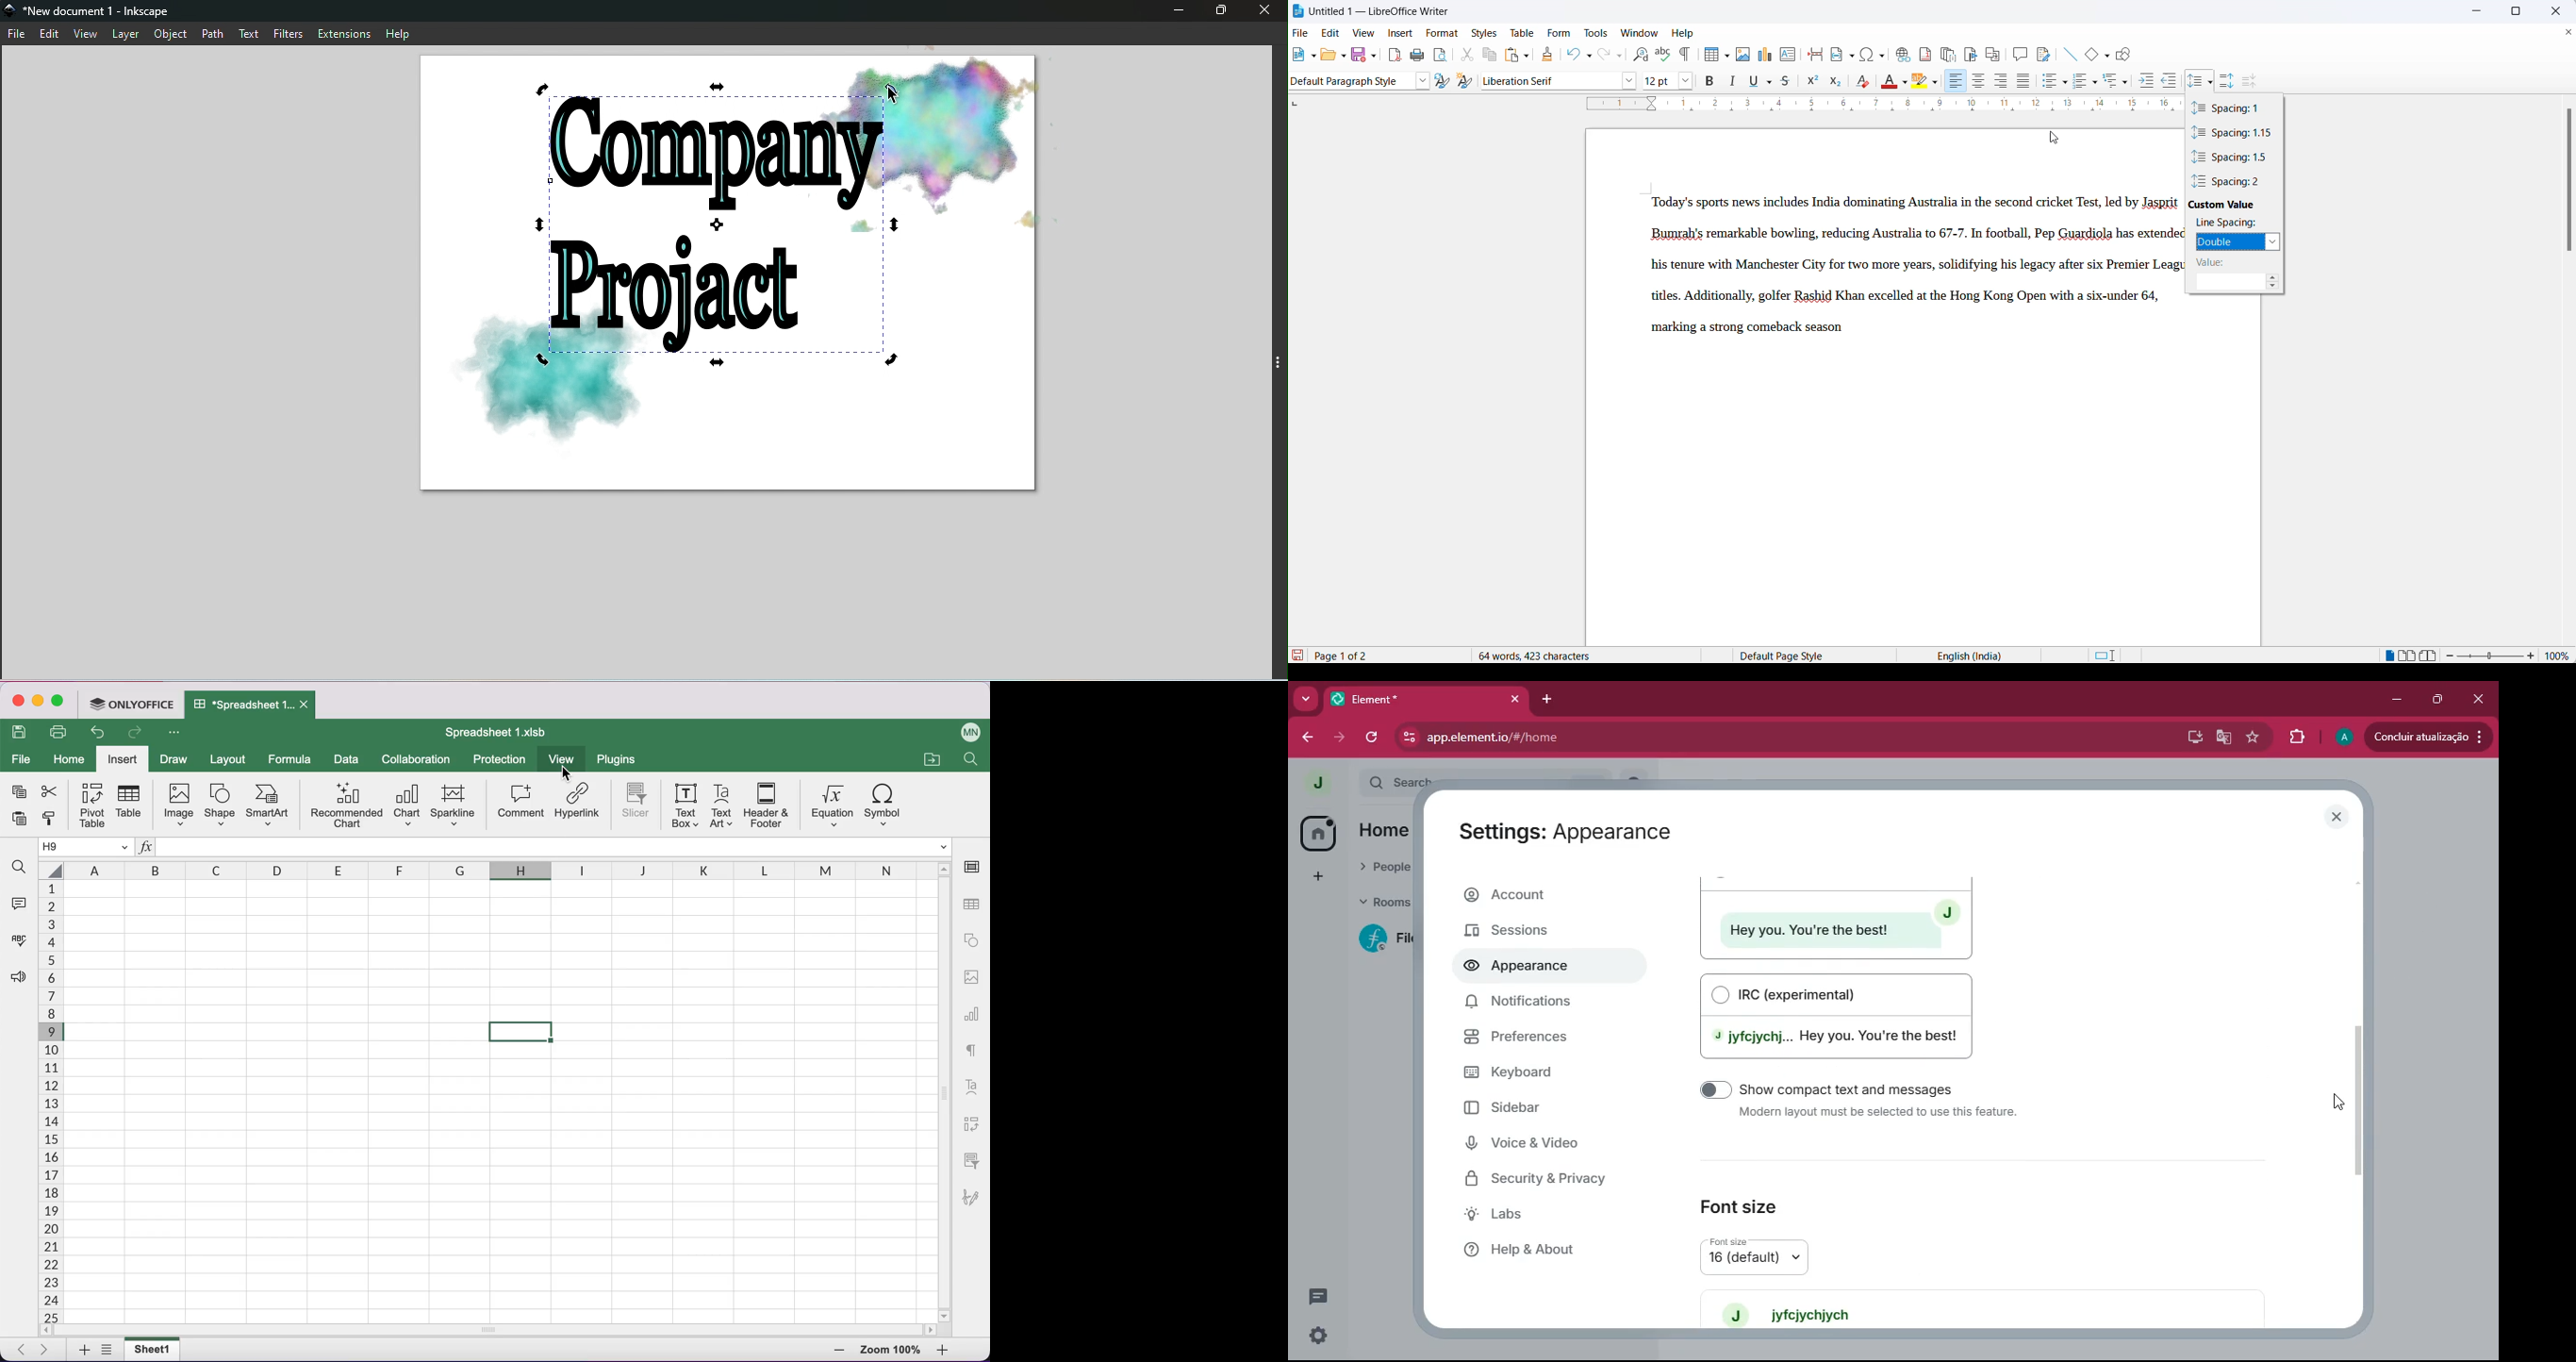  I want to click on style options, so click(1422, 81).